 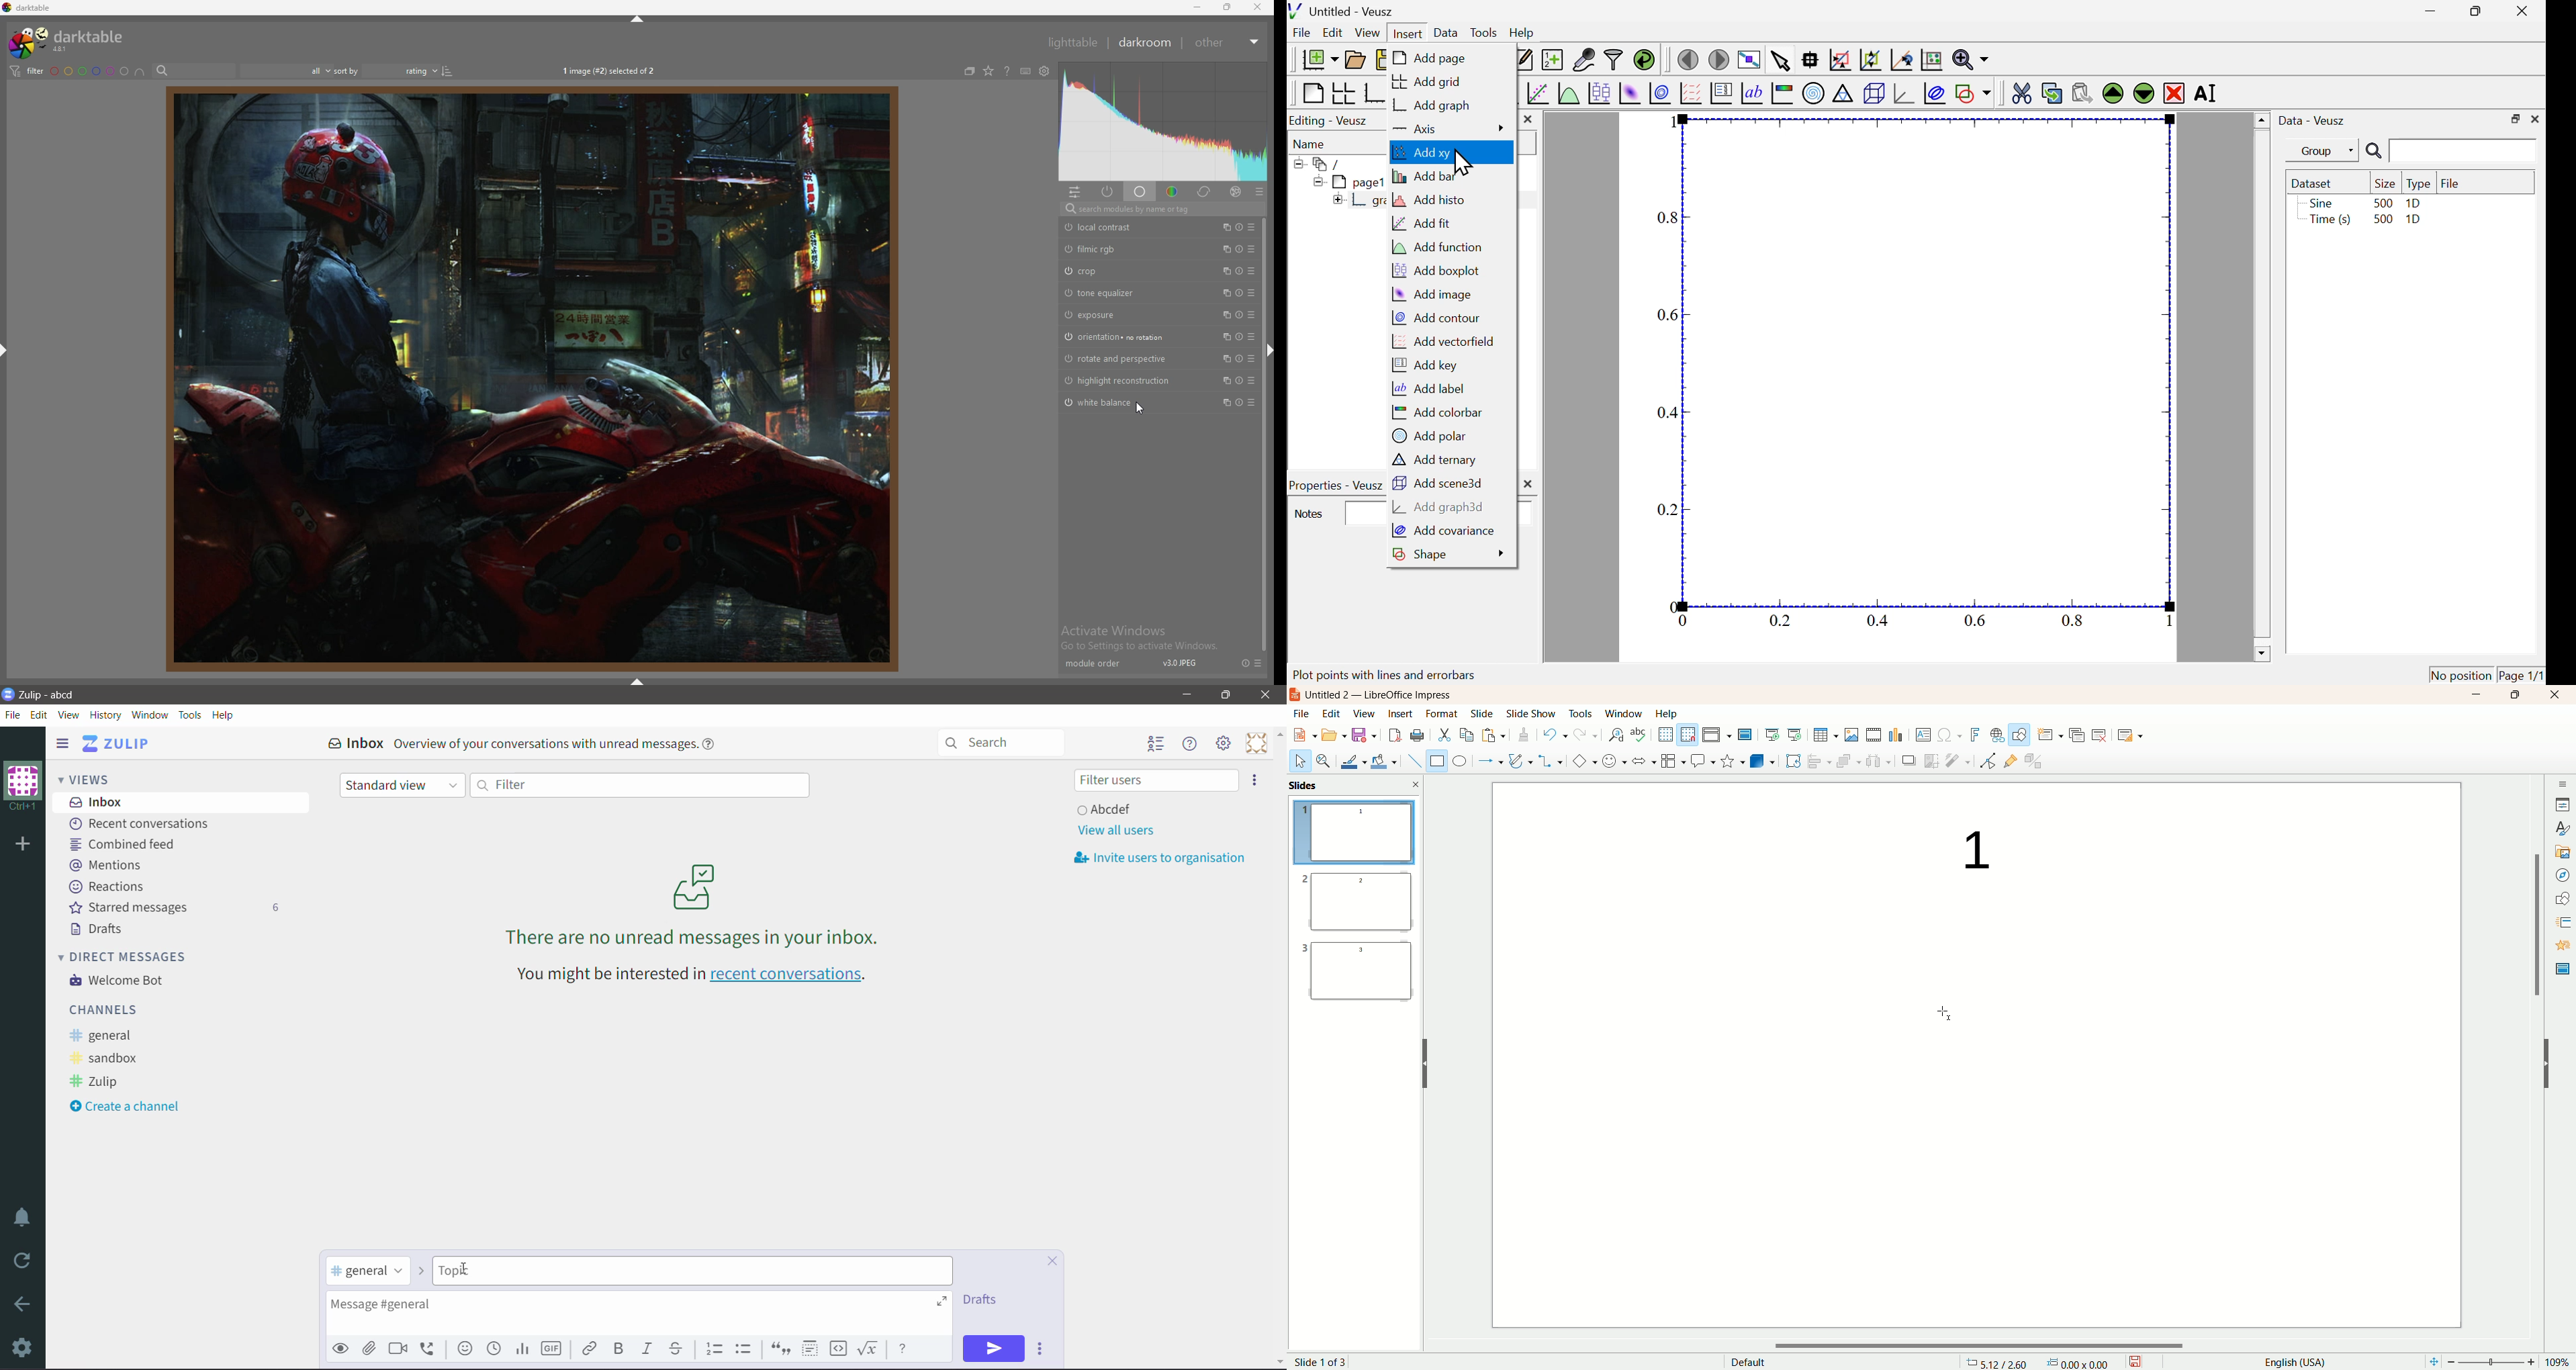 I want to click on reset, so click(x=1246, y=662).